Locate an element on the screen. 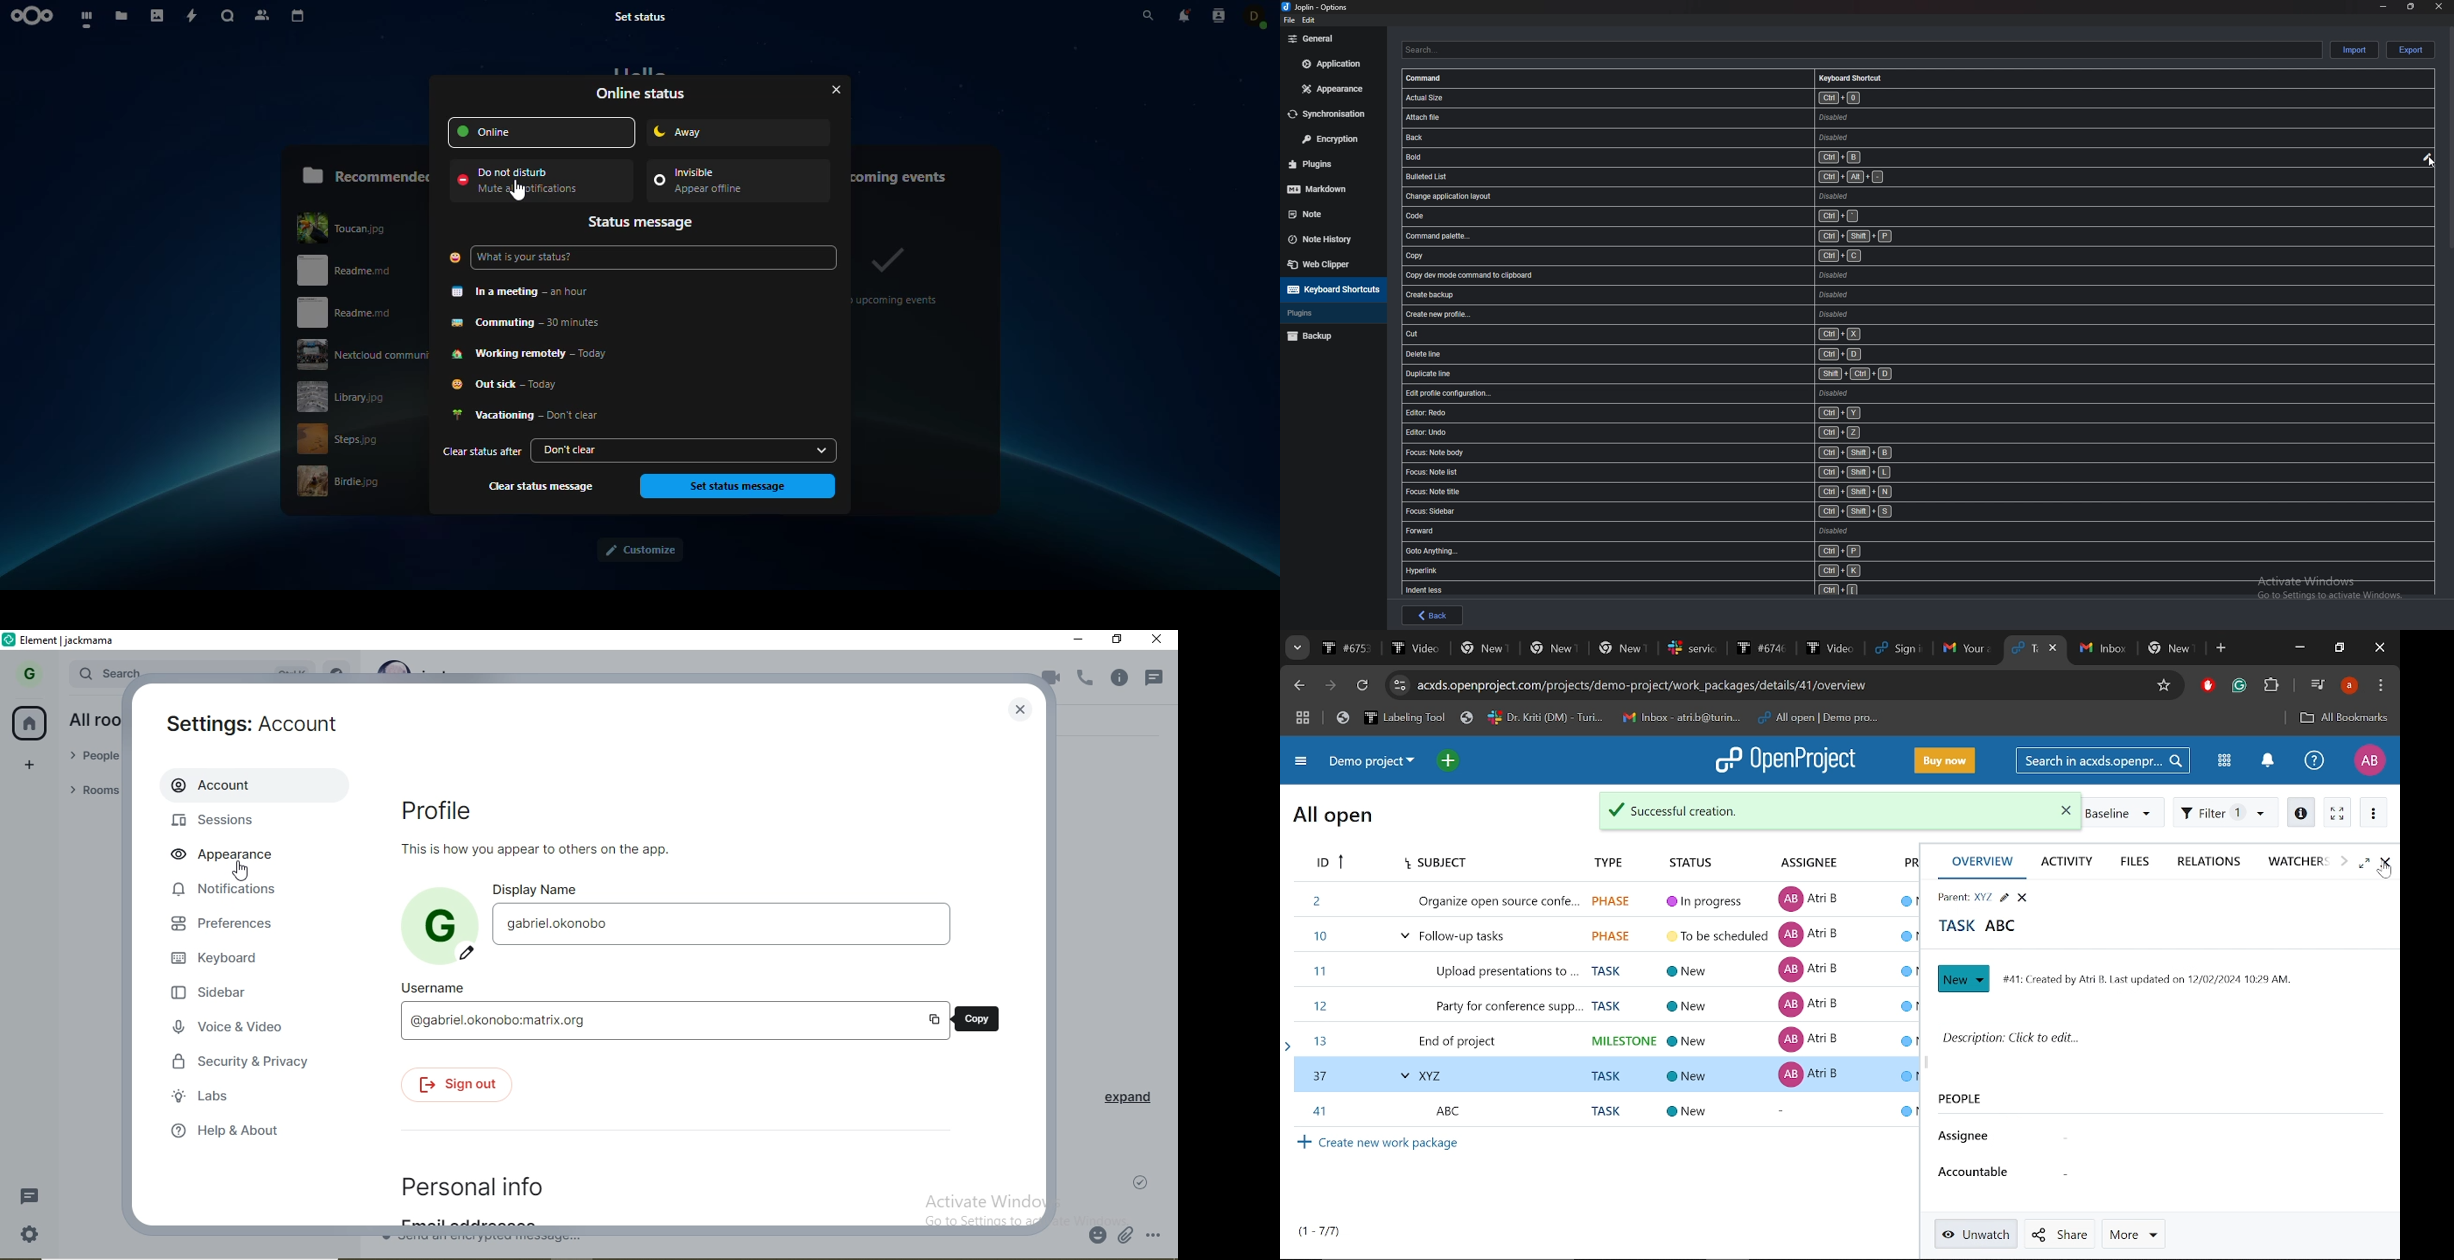  shortcut is located at coordinates (1688, 314).